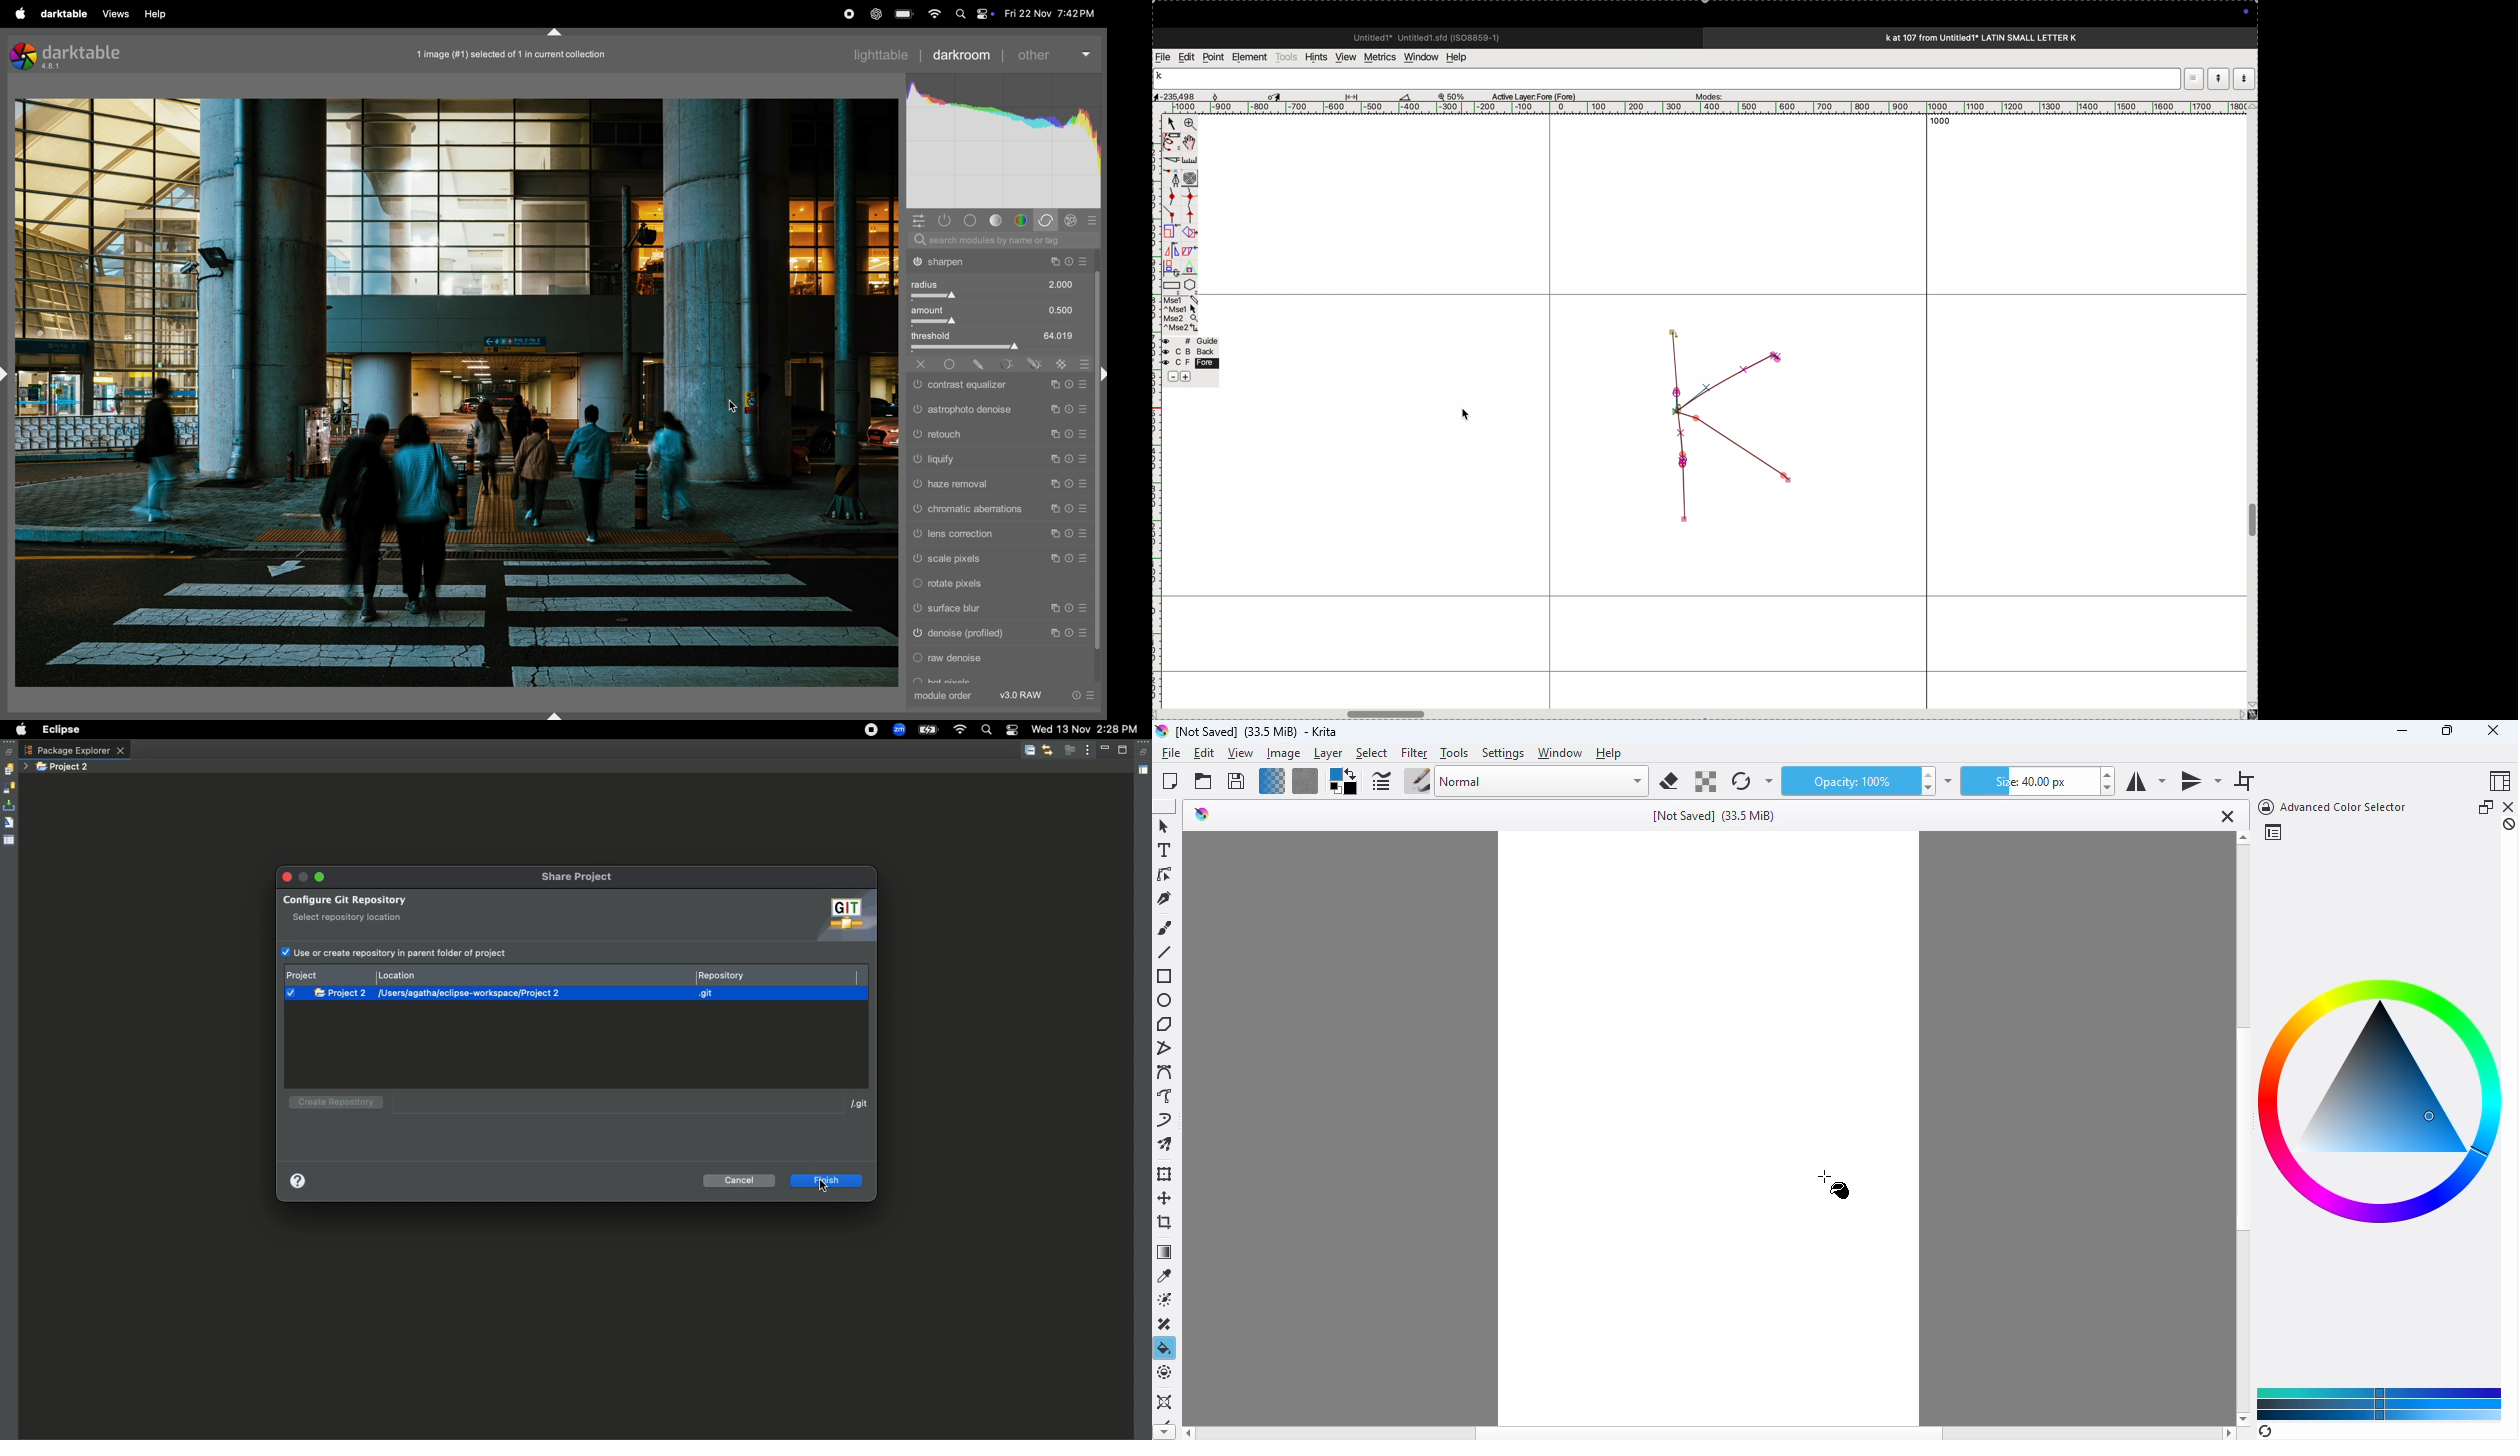 This screenshot has height=1456, width=2520. Describe the element at coordinates (998, 510) in the screenshot. I see `chromatic abbretations` at that location.